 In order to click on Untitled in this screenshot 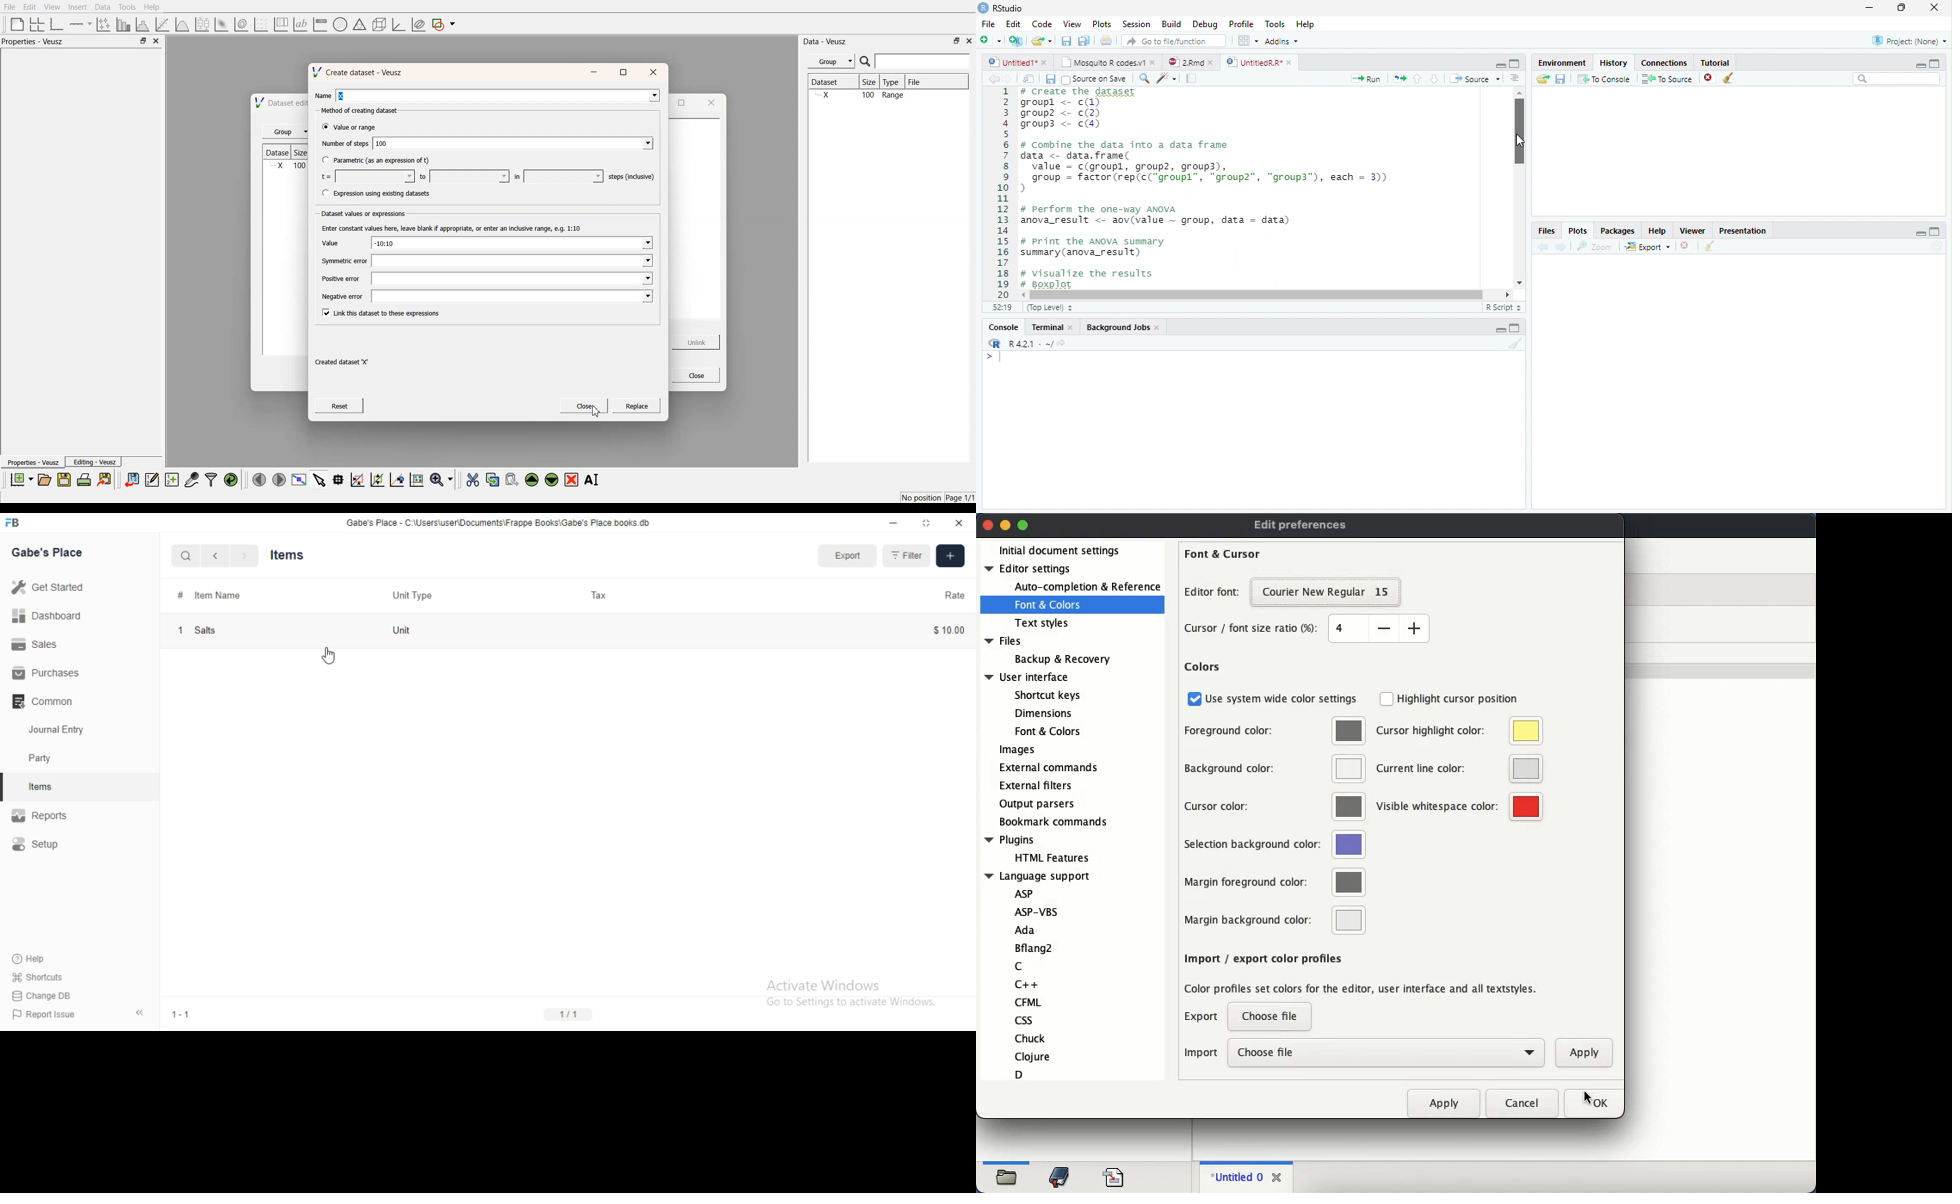, I will do `click(1018, 62)`.